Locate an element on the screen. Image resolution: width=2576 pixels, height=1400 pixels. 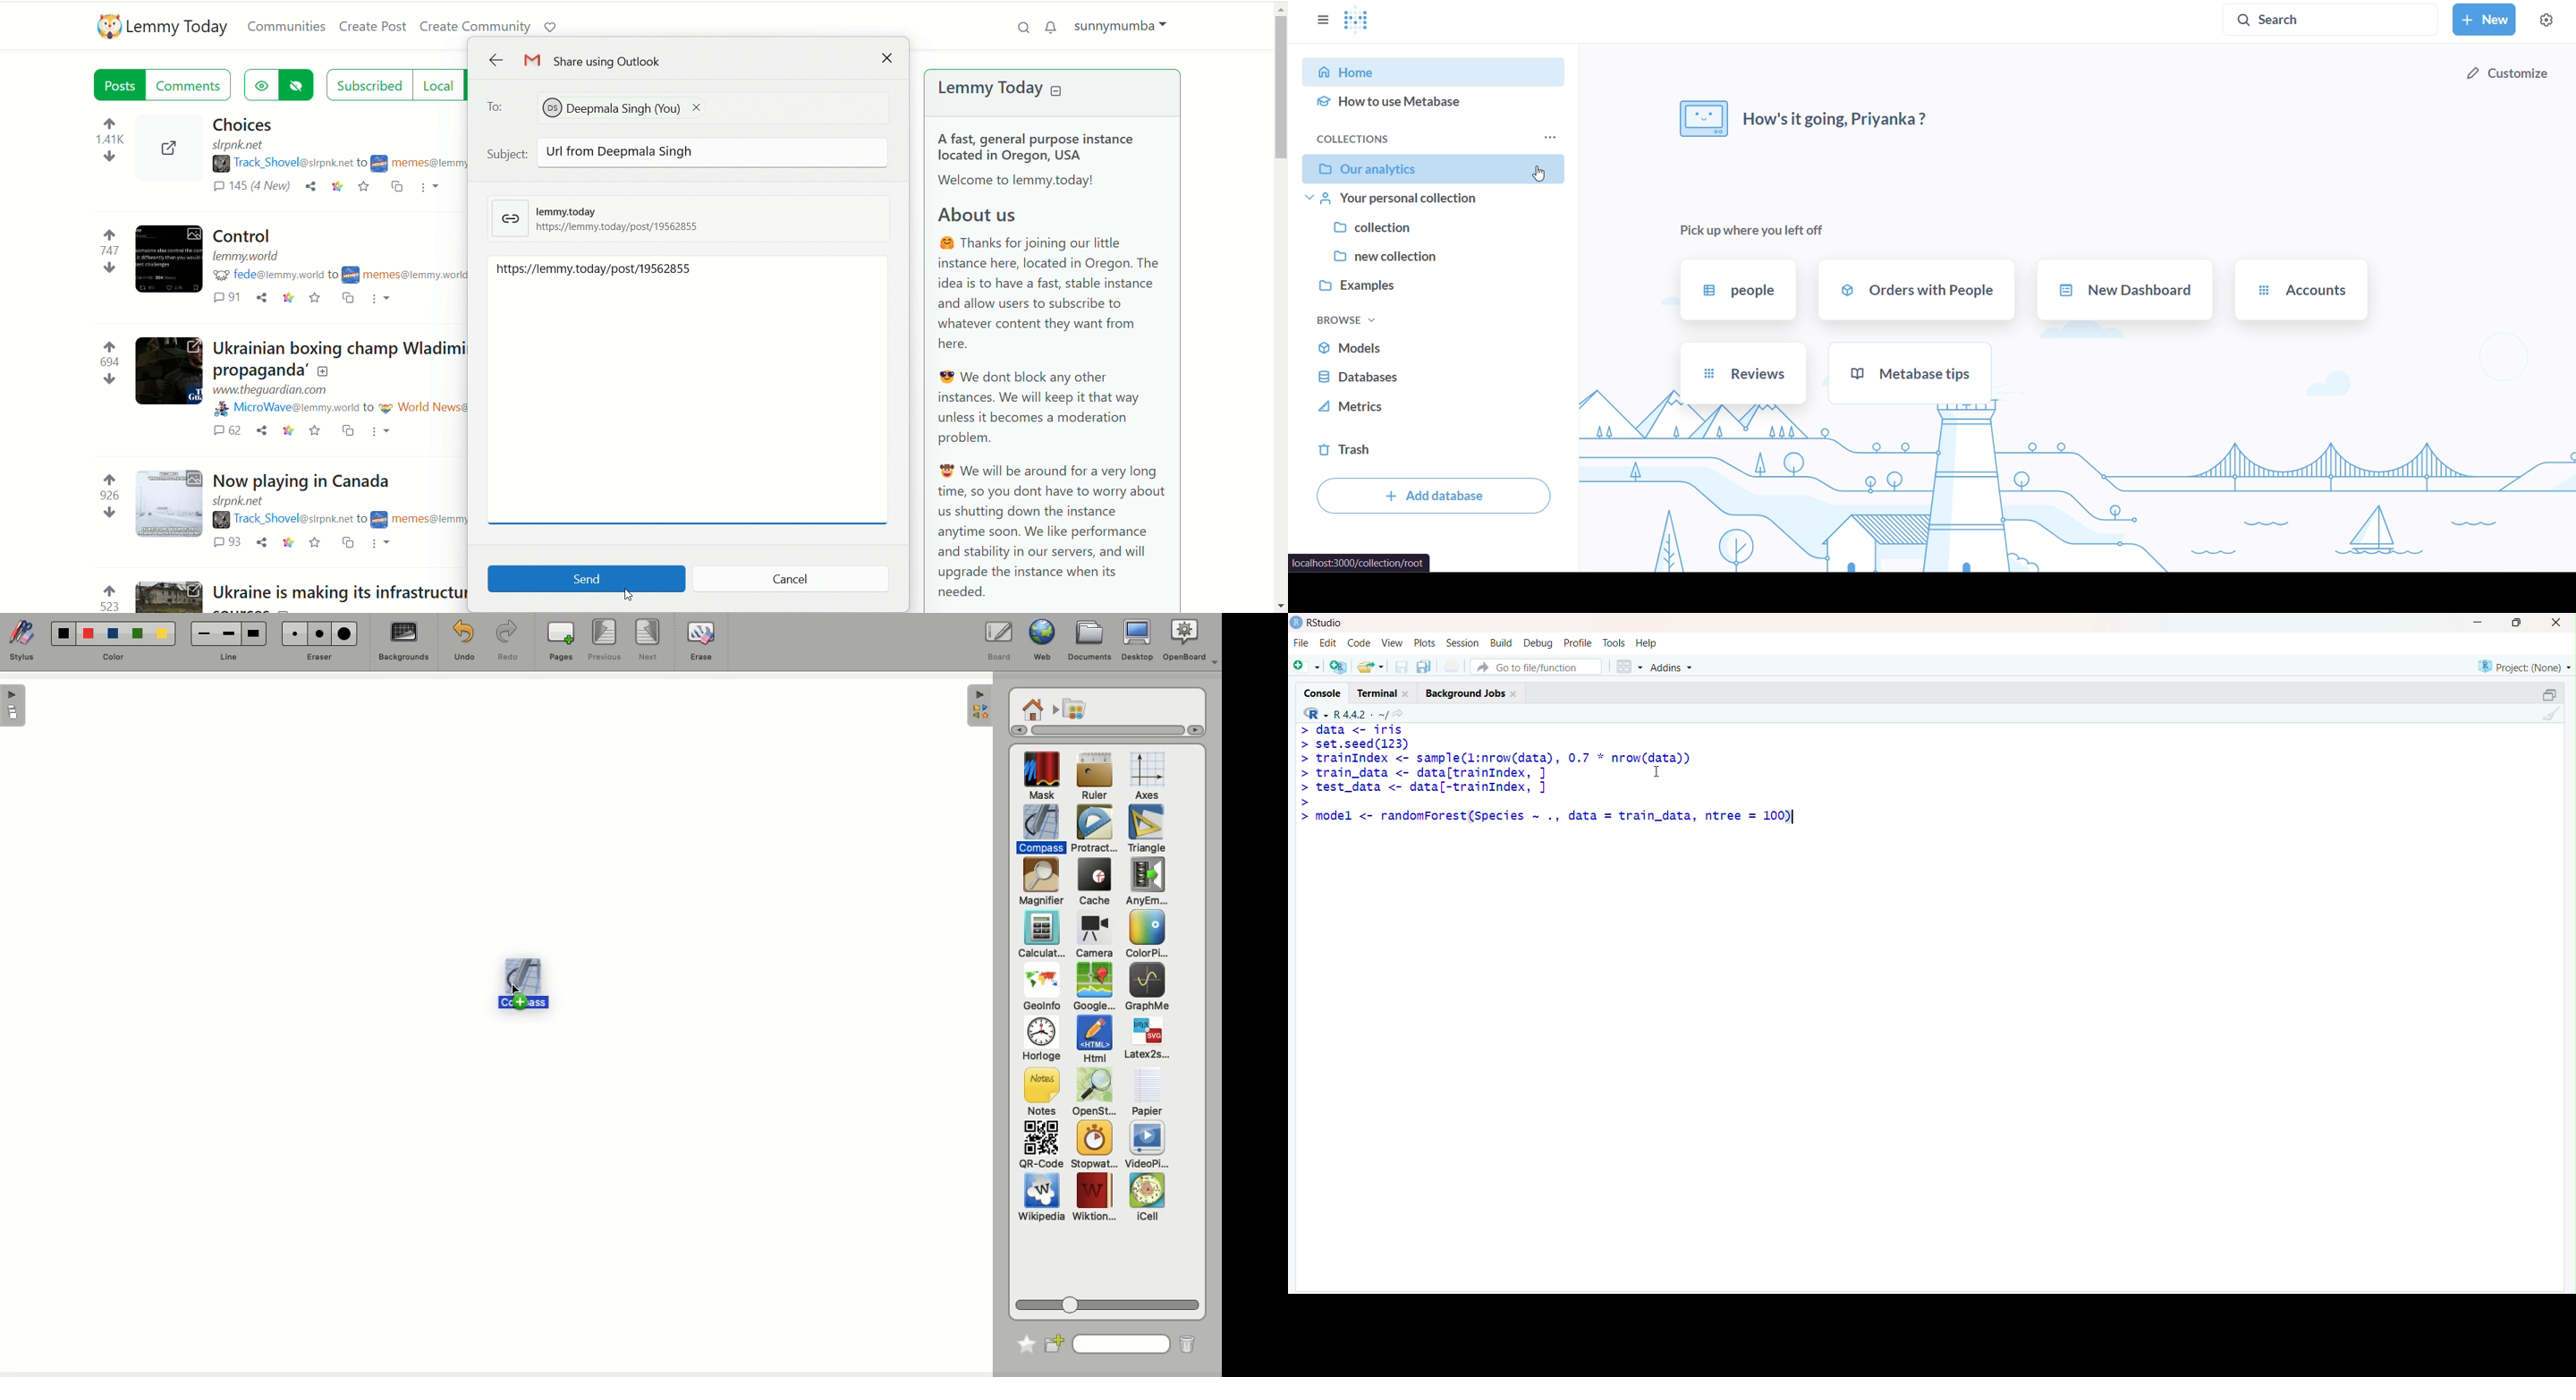
set.seed(ls3)
trainIndex <- sample(l:nrow(data), 0.7 * nrow(data))
train_data <- data[trainIndex, ] I
test_data <- data[-trainIndex, ]

| is located at coordinates (1510, 766).